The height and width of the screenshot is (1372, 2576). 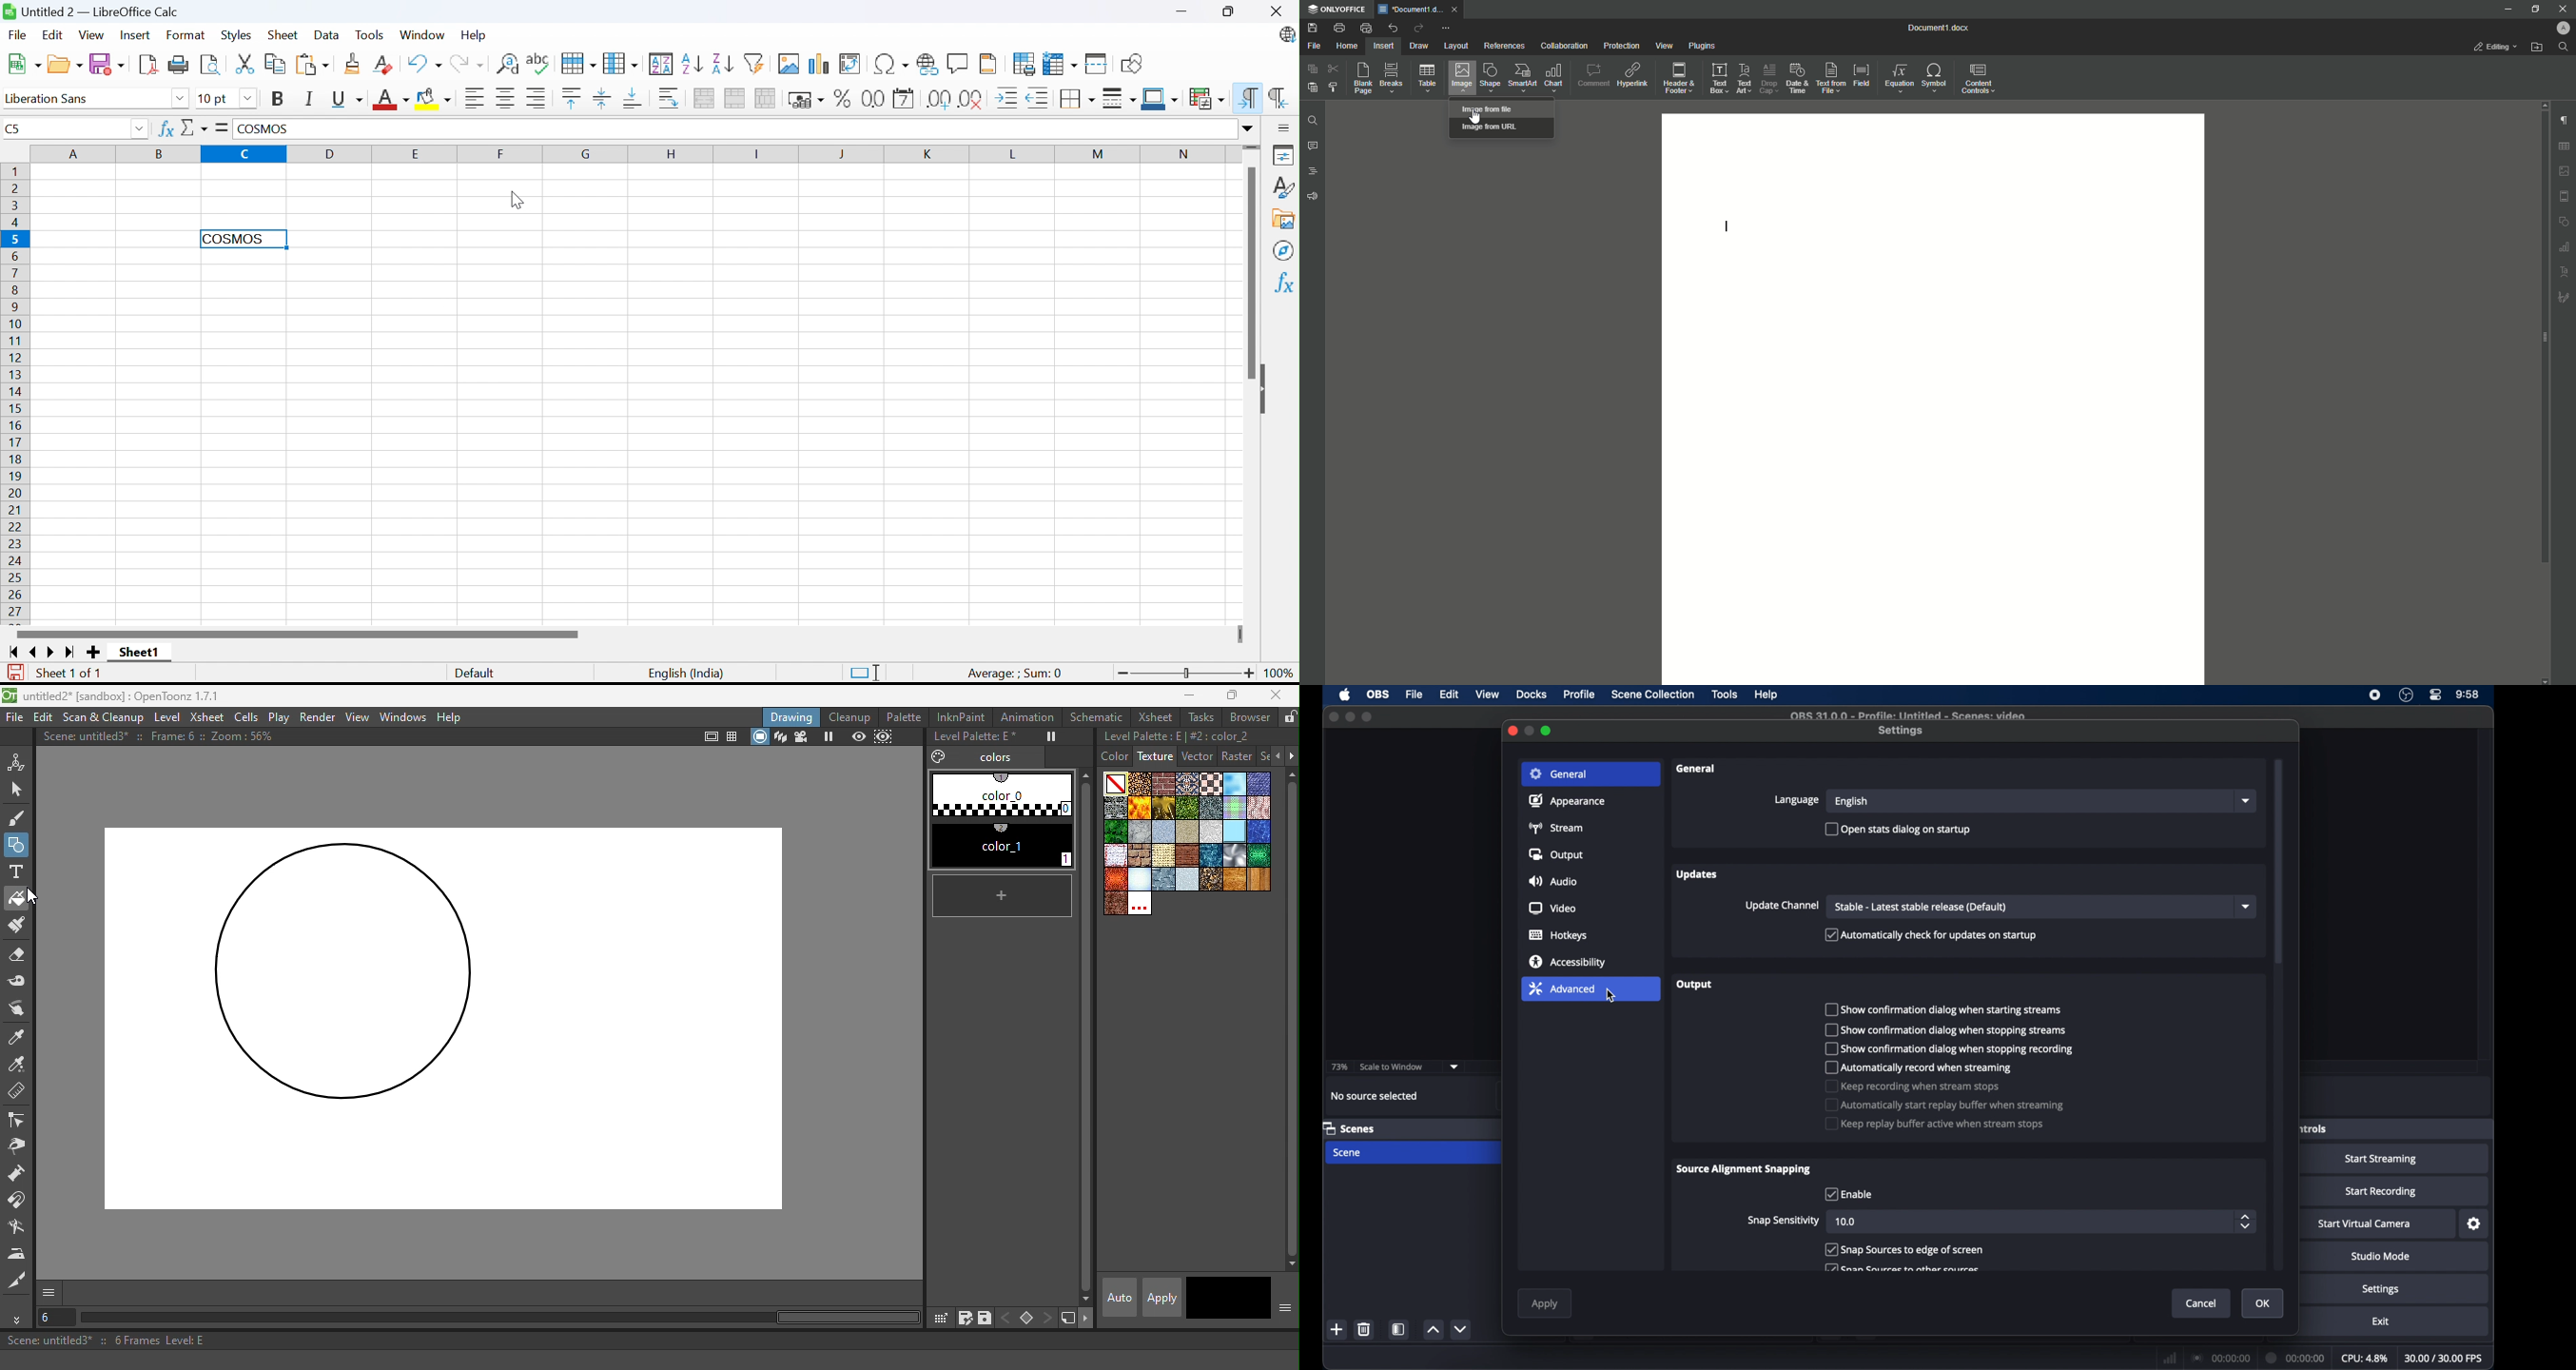 I want to click on Insert, so click(x=134, y=35).